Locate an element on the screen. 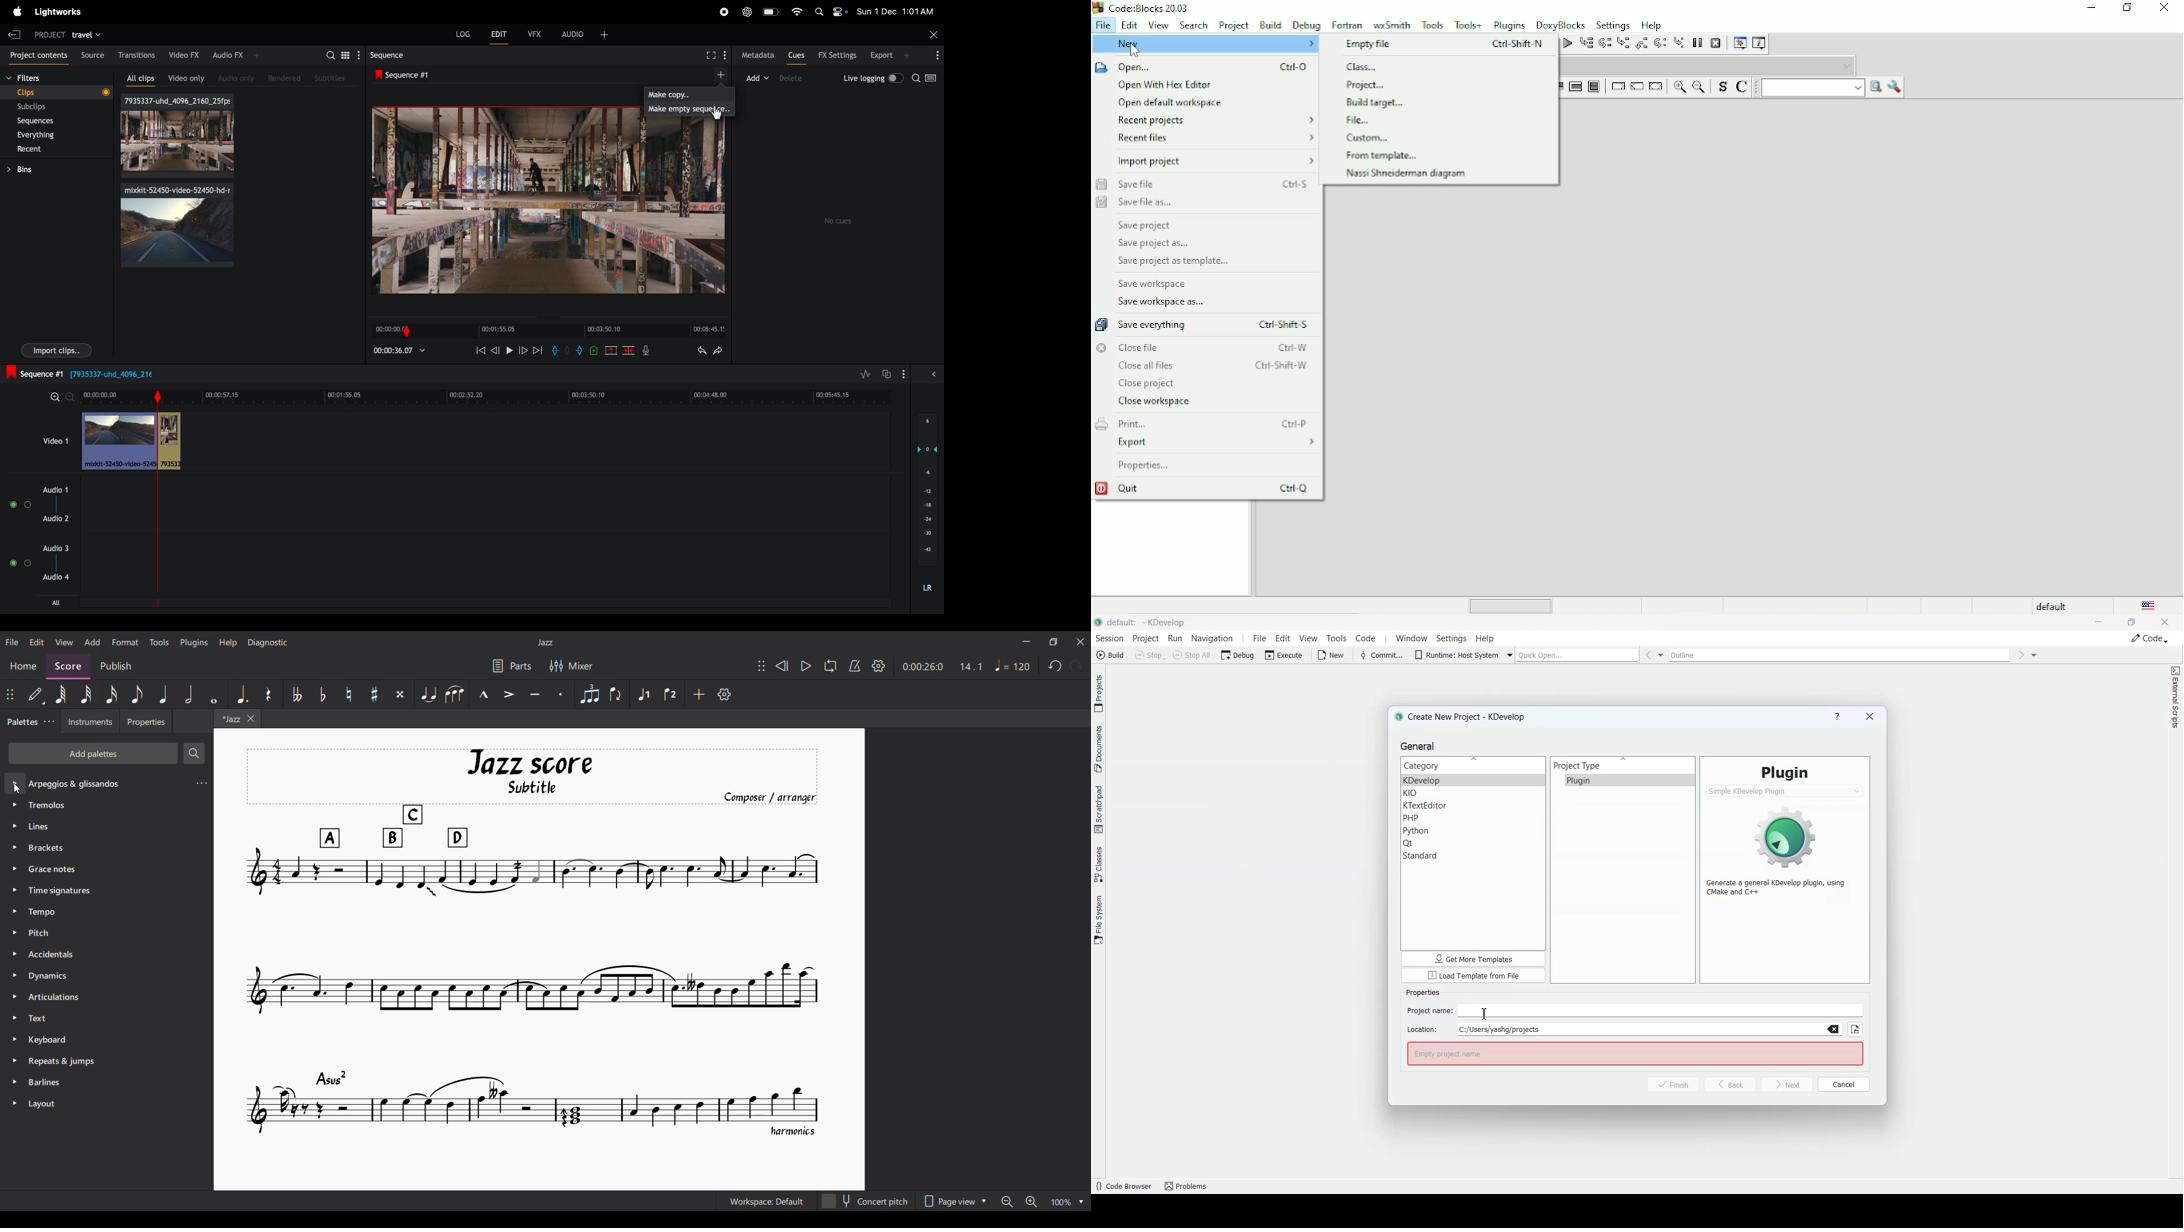 The height and width of the screenshot is (1232, 2184). subclips is located at coordinates (52, 107).